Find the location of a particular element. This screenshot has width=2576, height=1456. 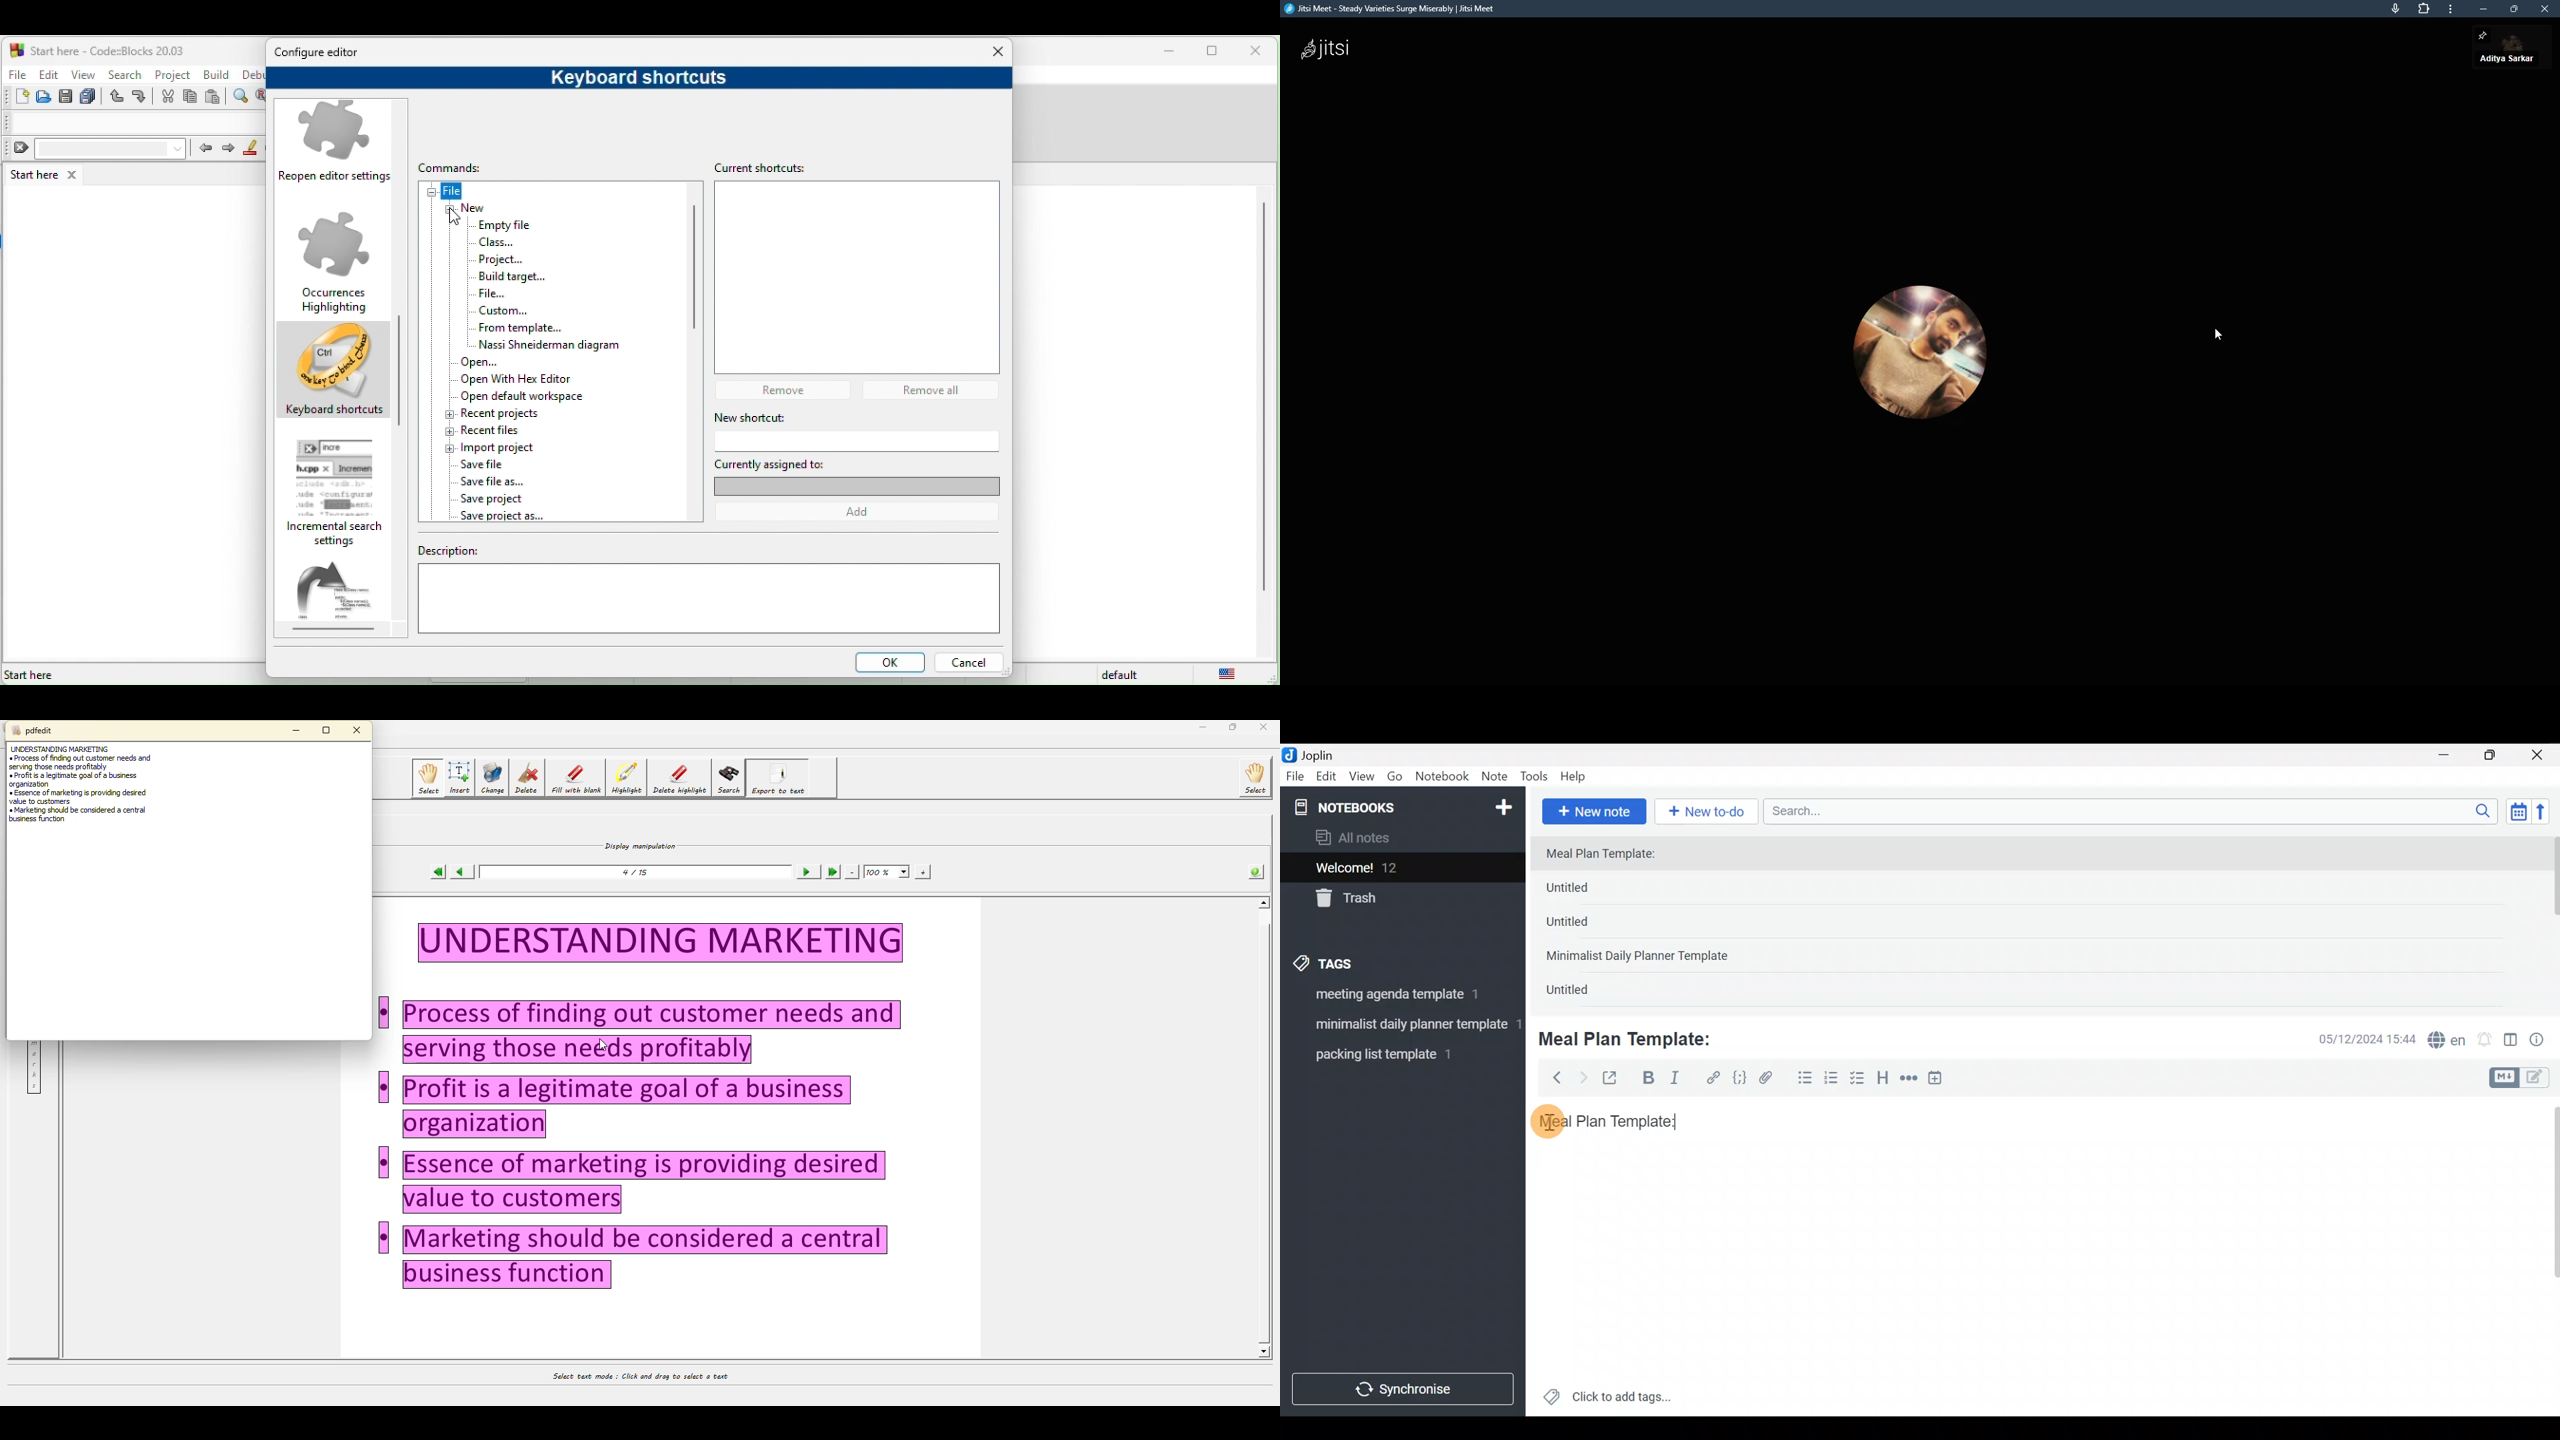

reopen editor settings is located at coordinates (338, 145).